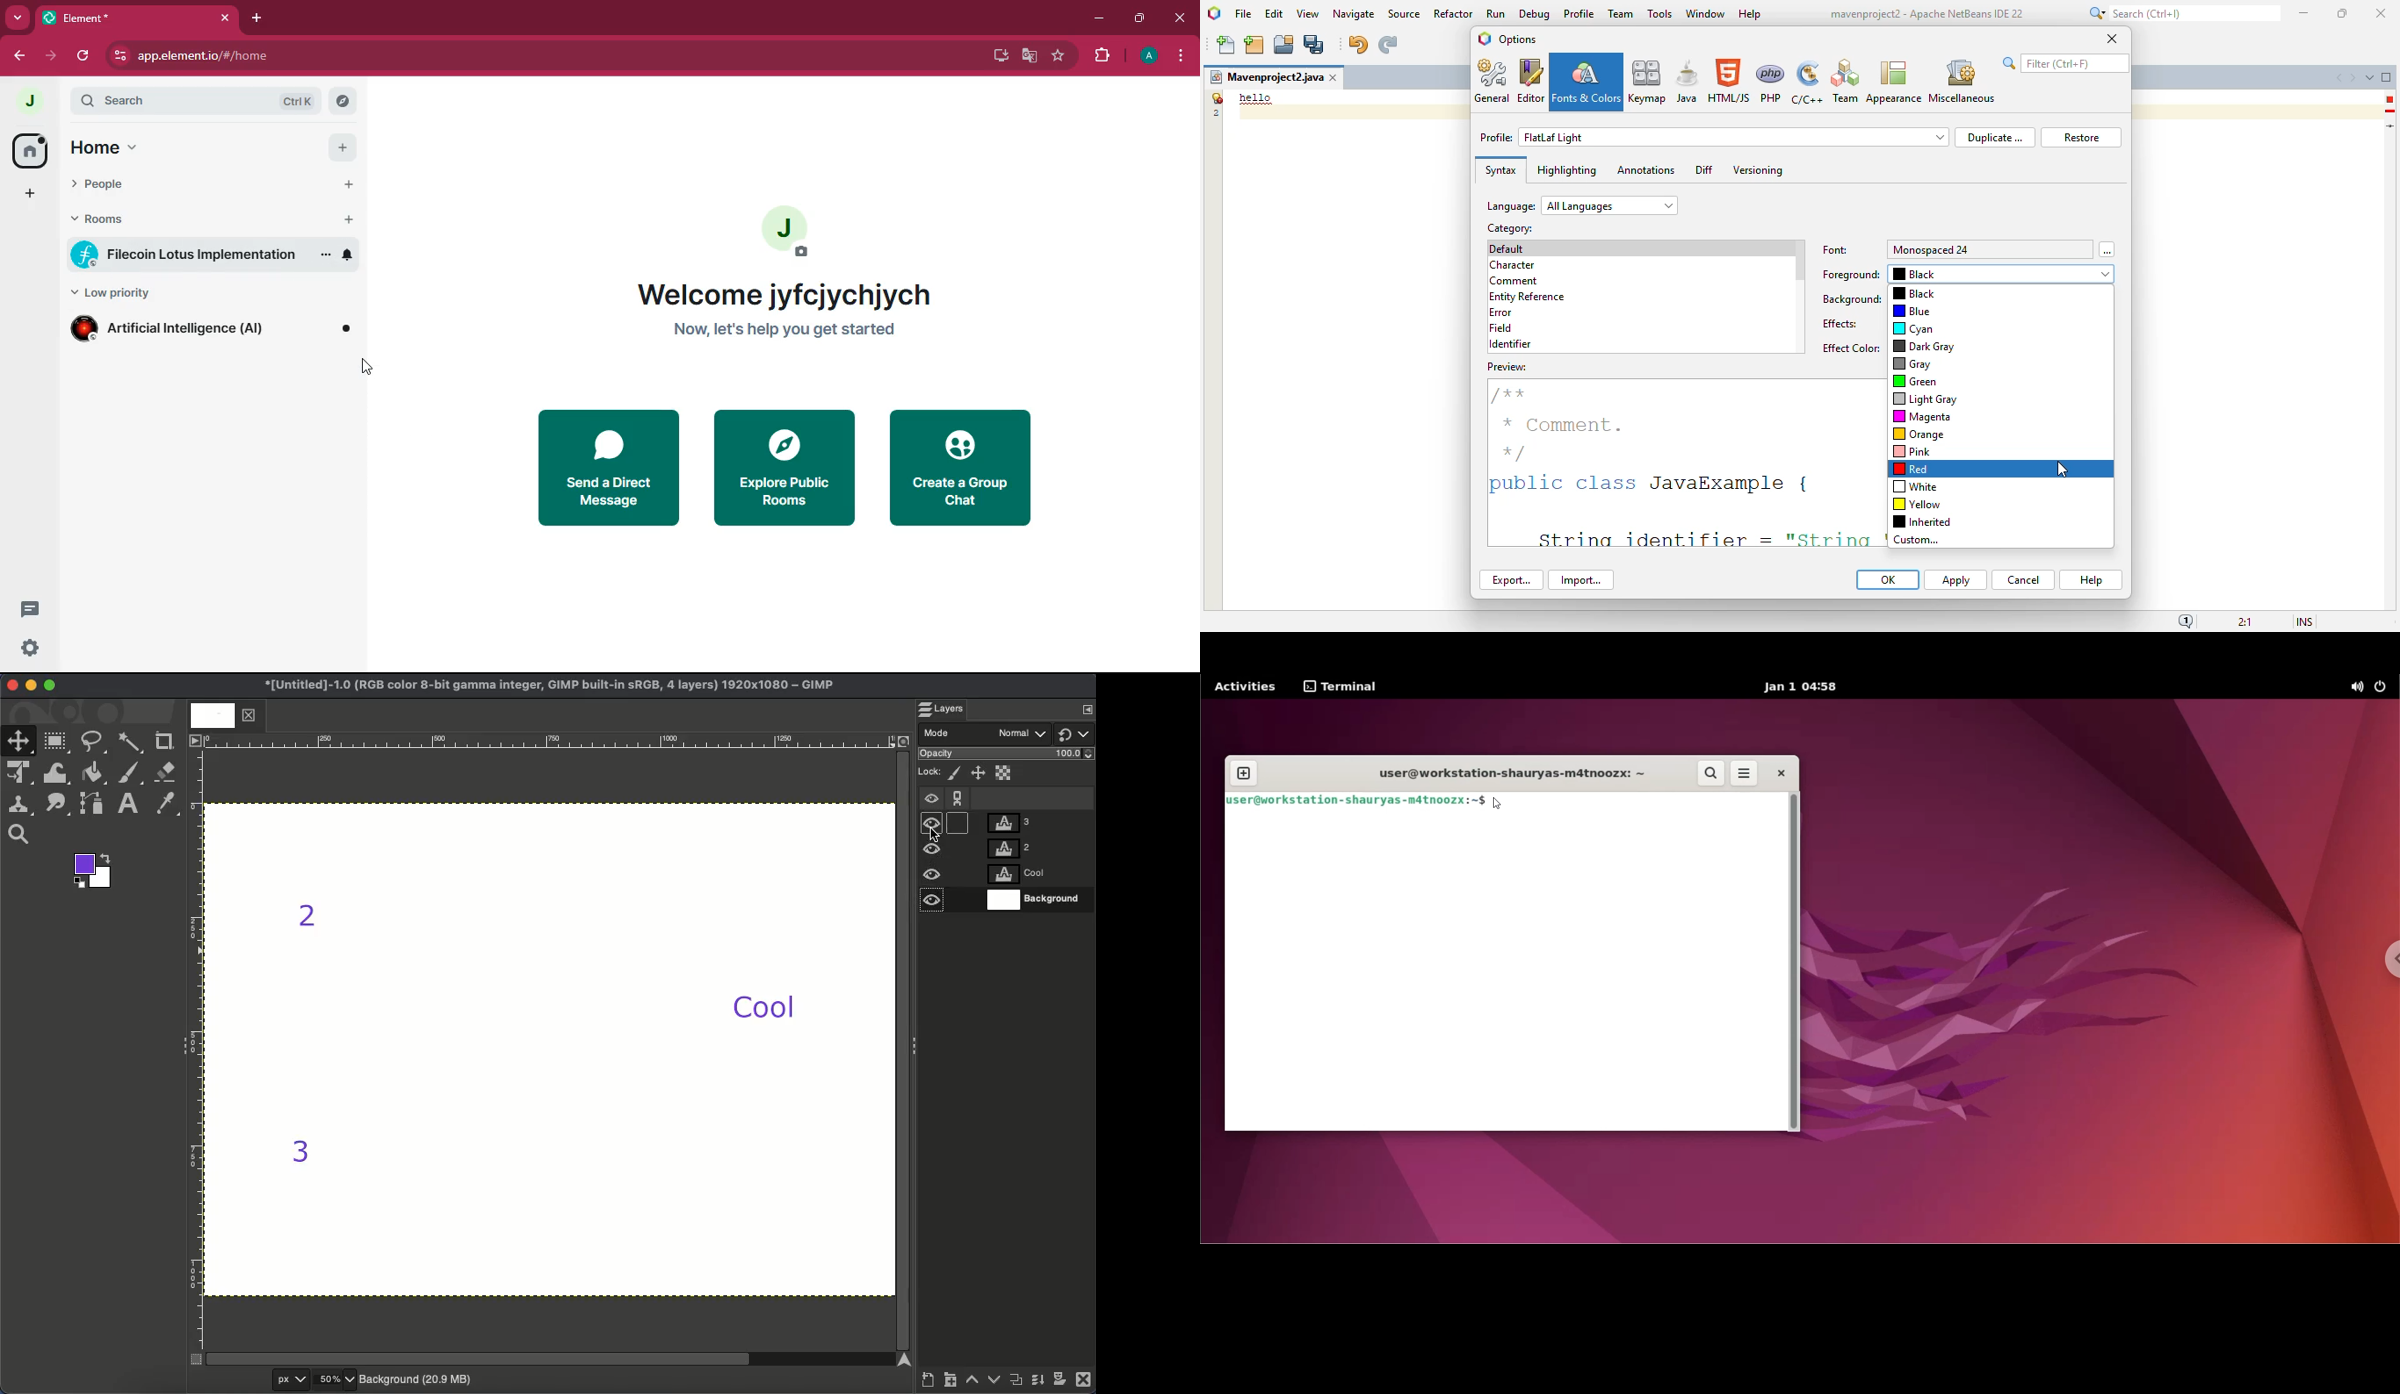 The image size is (2408, 1400). I want to click on notification, so click(347, 256).